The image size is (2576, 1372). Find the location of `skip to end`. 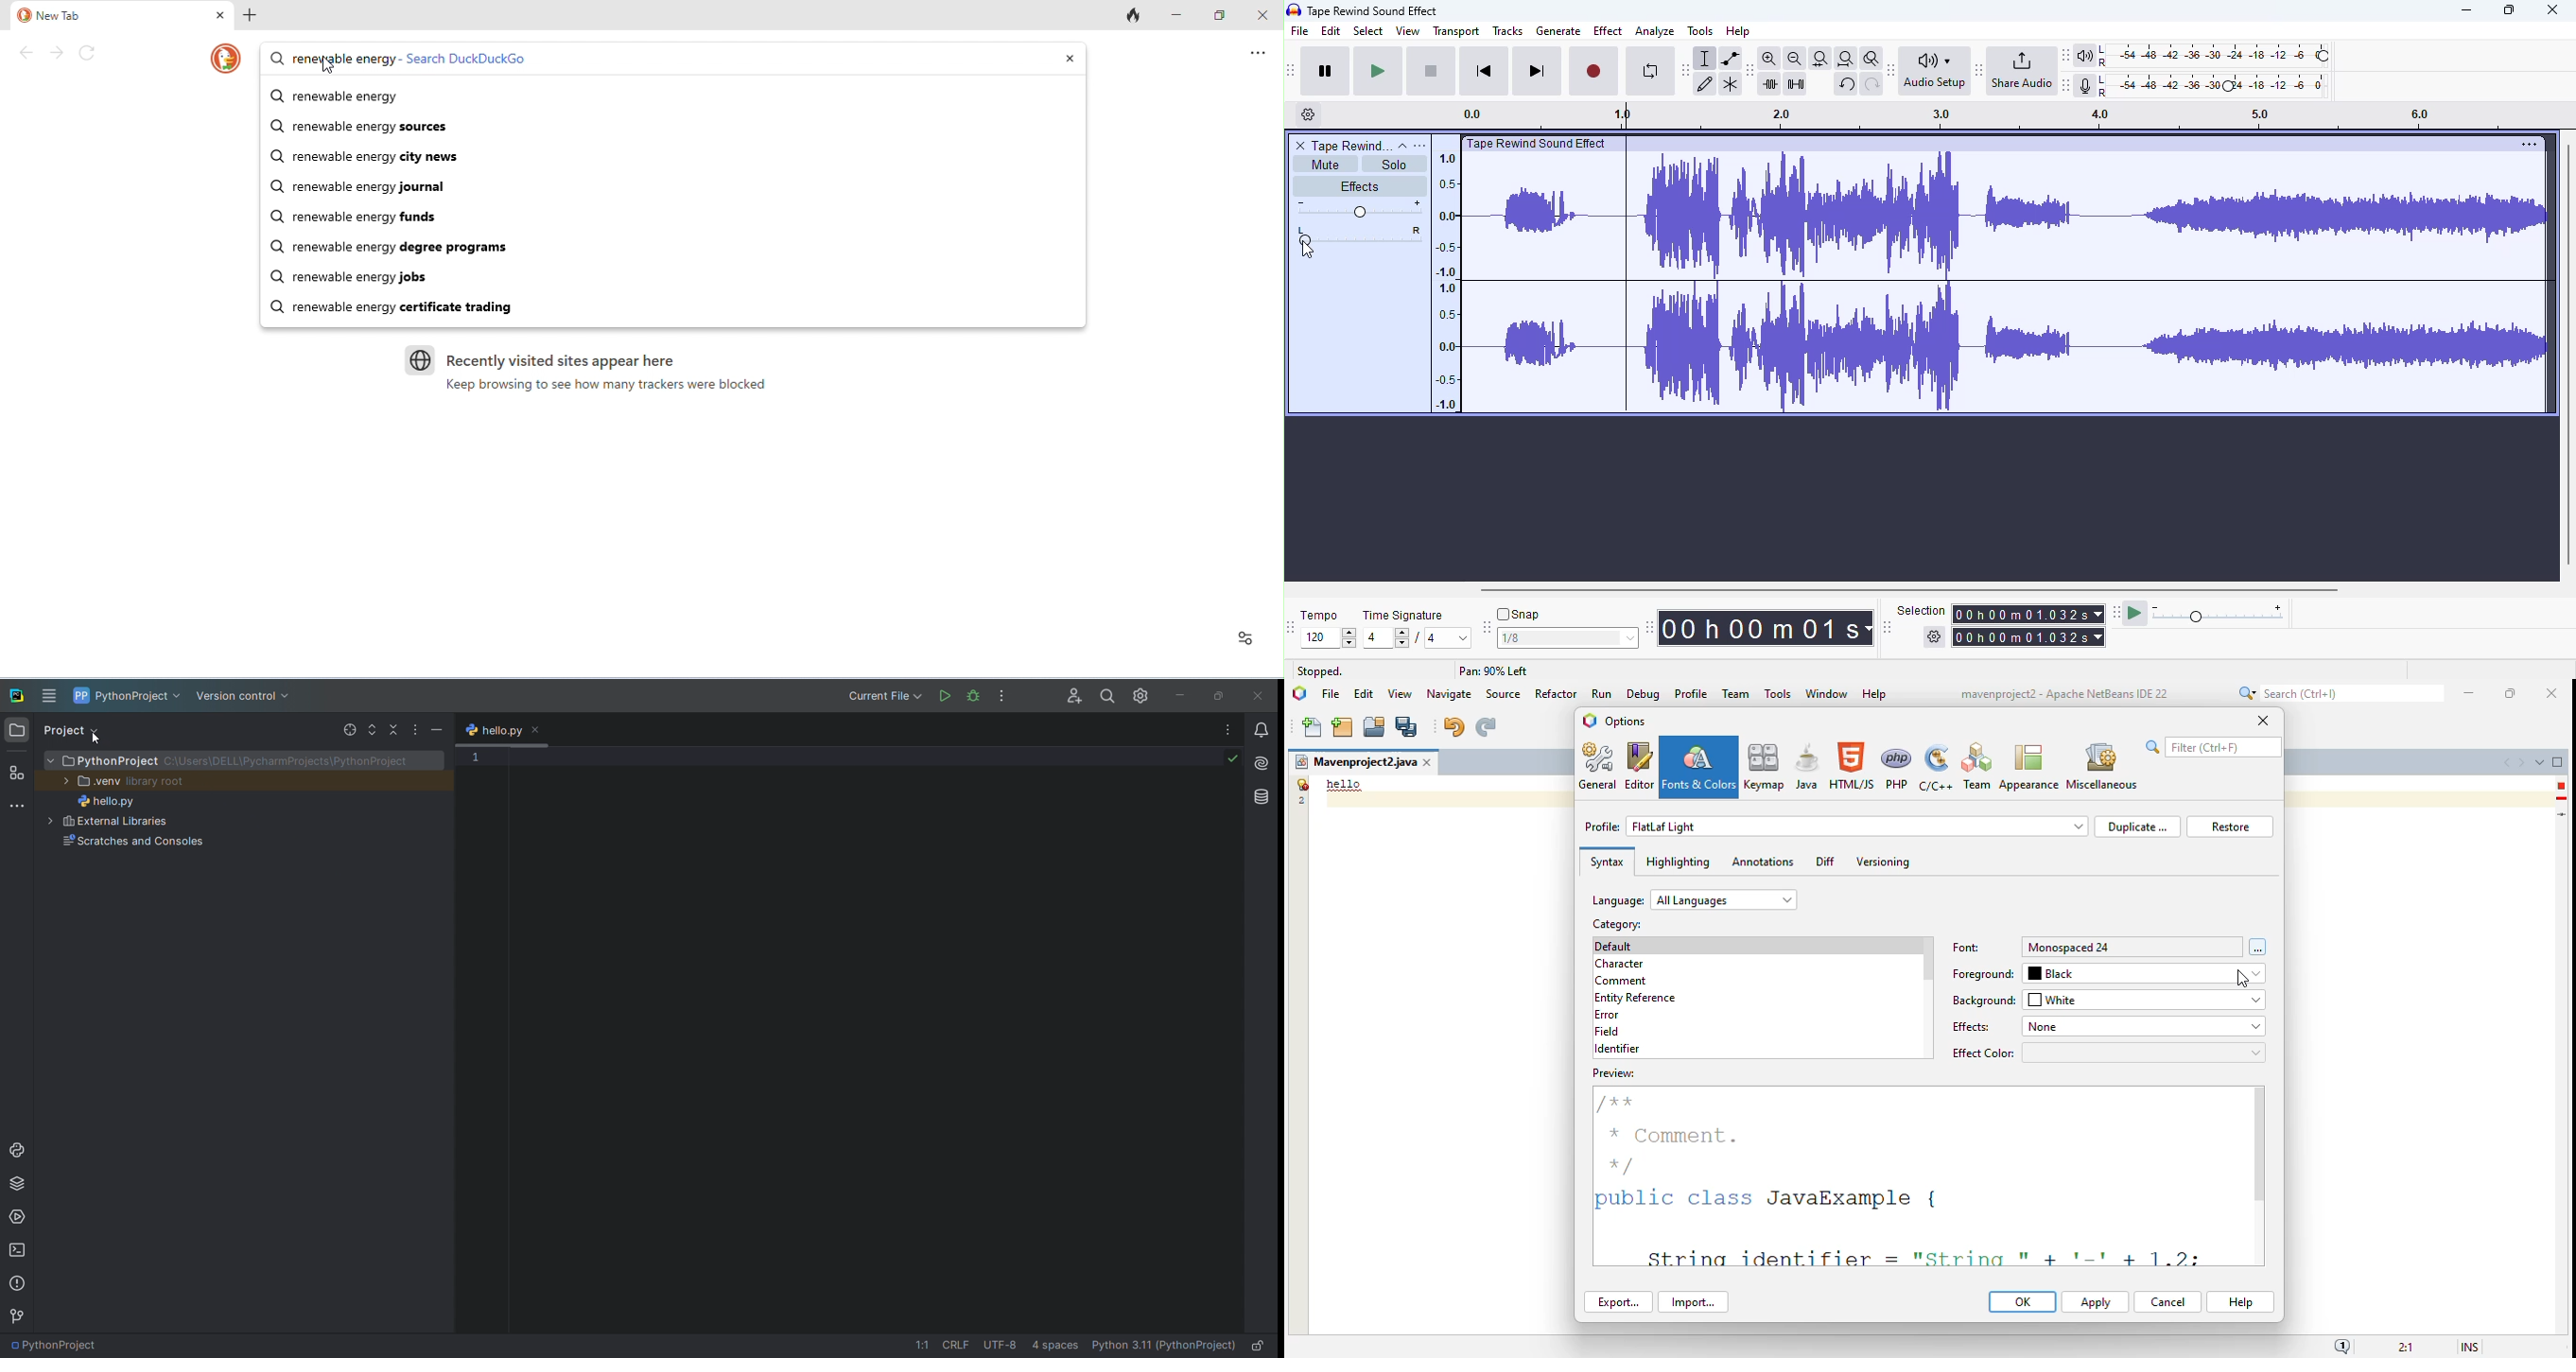

skip to end is located at coordinates (1536, 71).